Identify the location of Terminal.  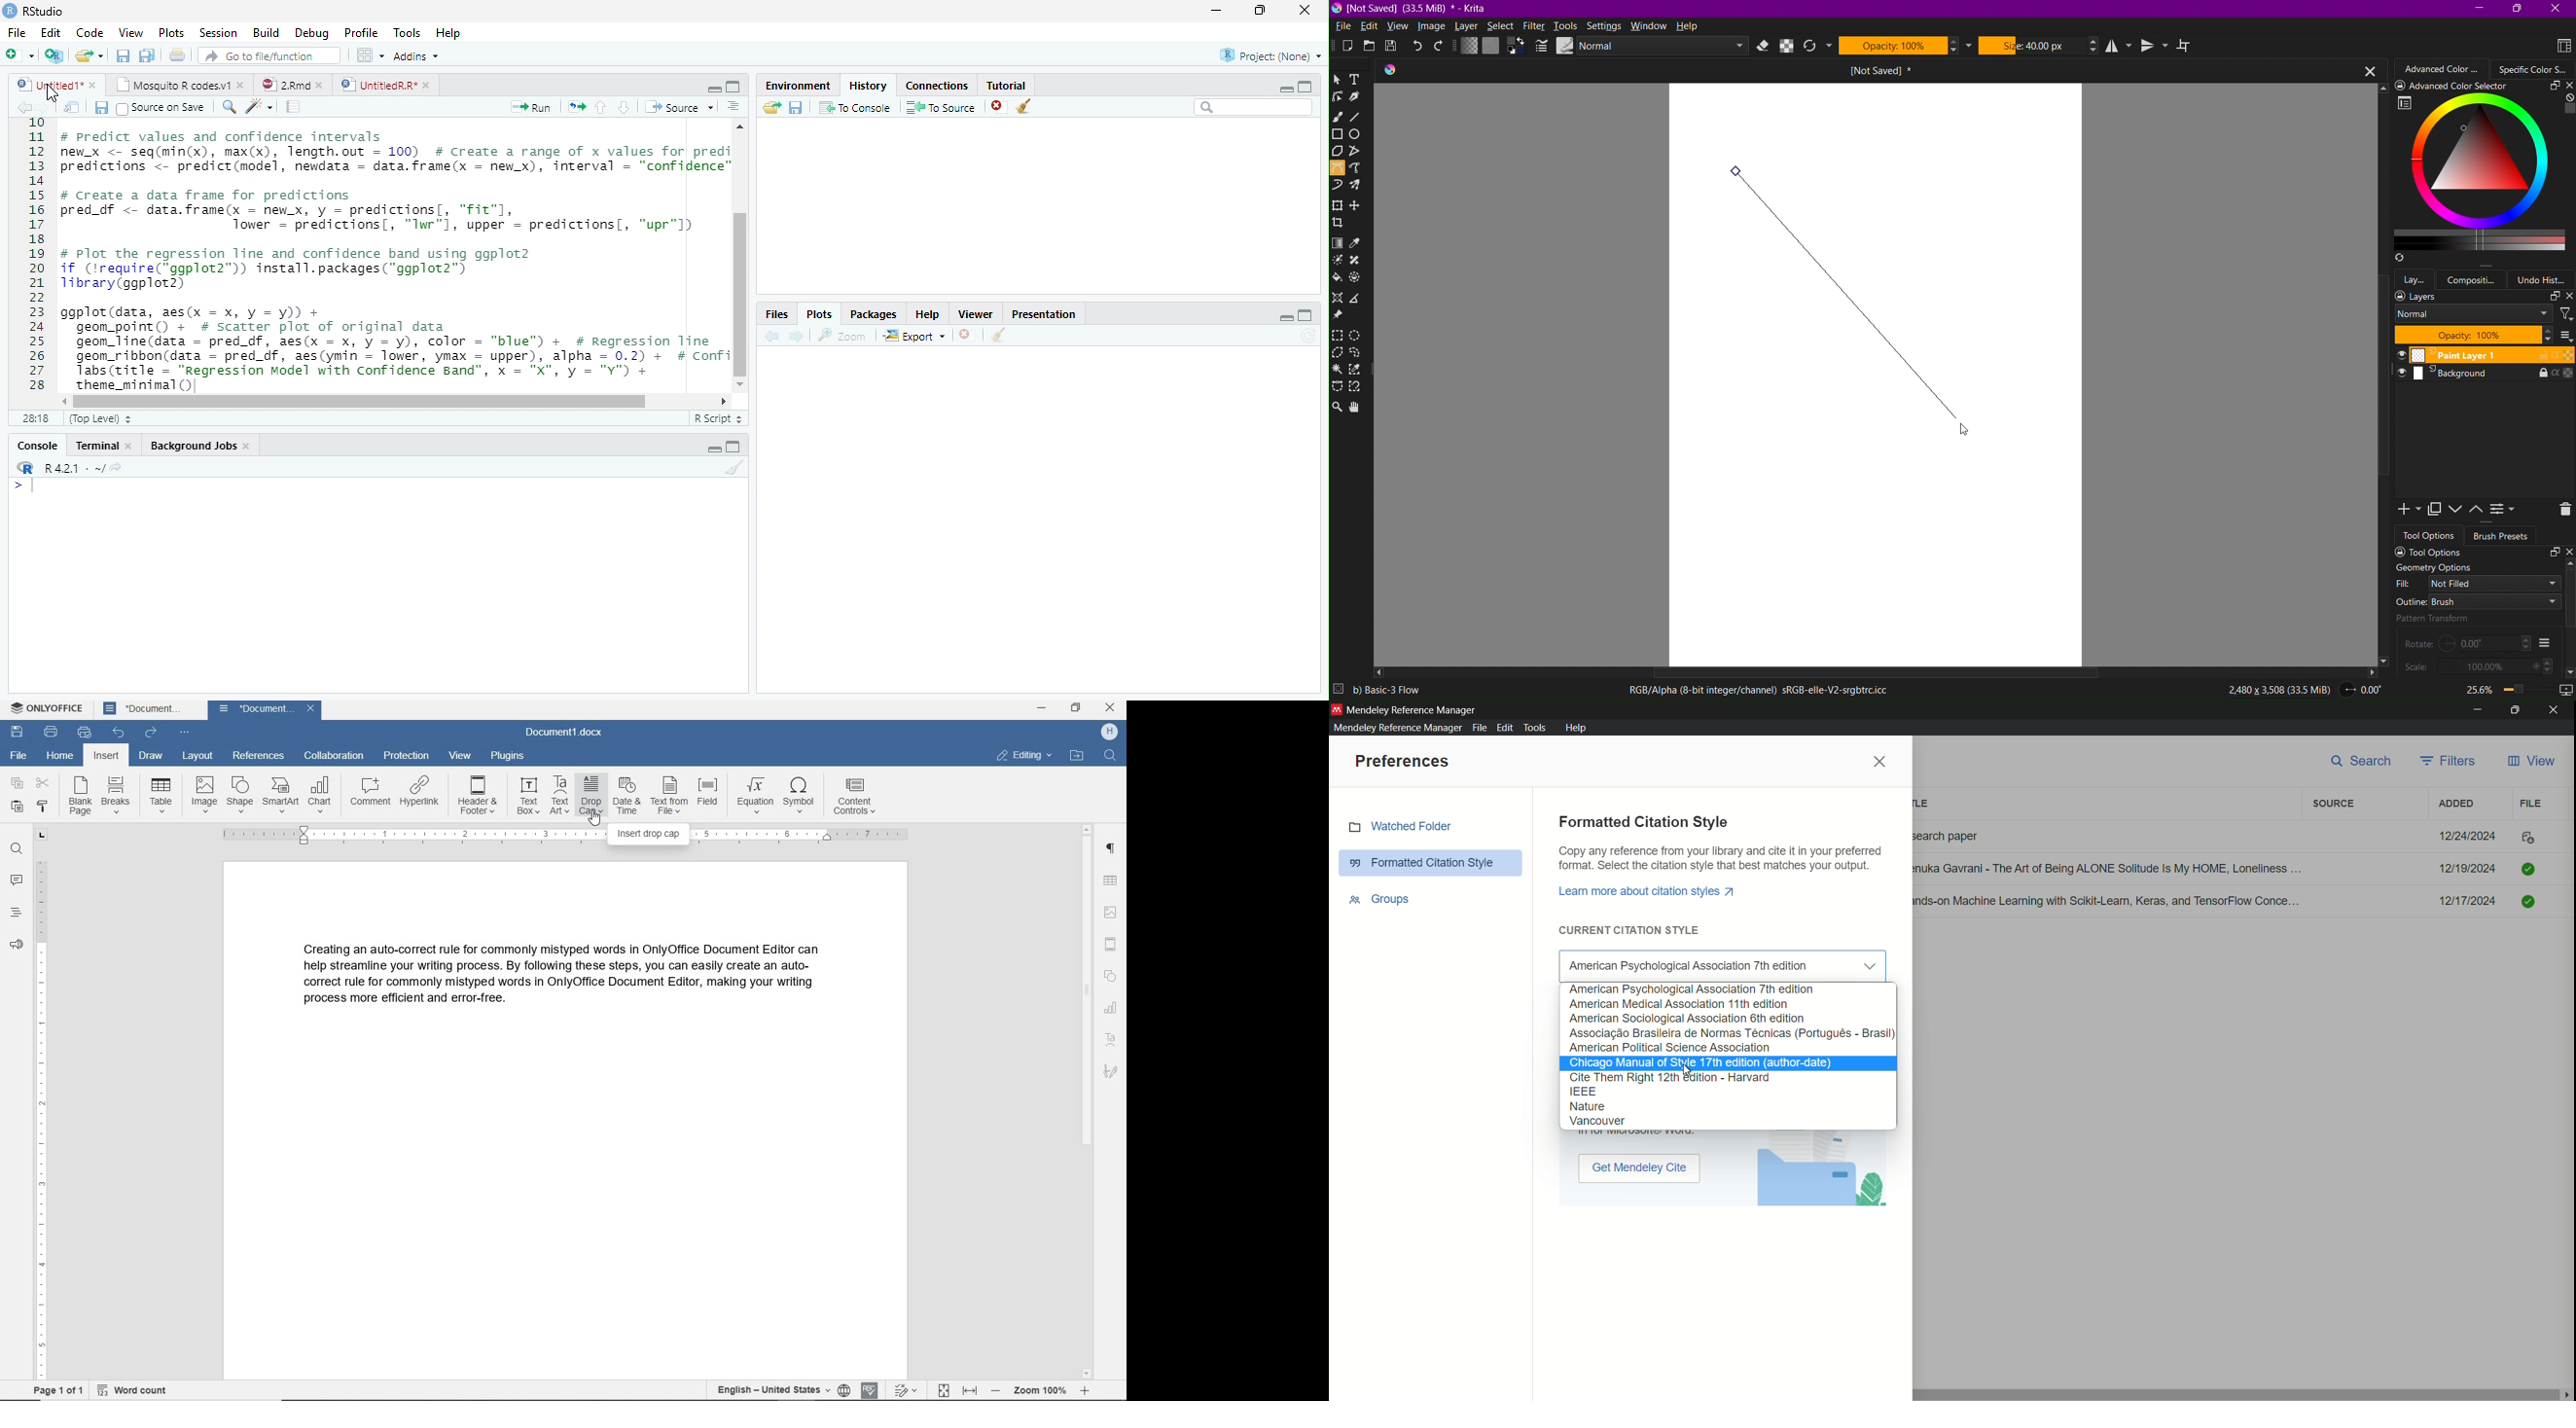
(105, 443).